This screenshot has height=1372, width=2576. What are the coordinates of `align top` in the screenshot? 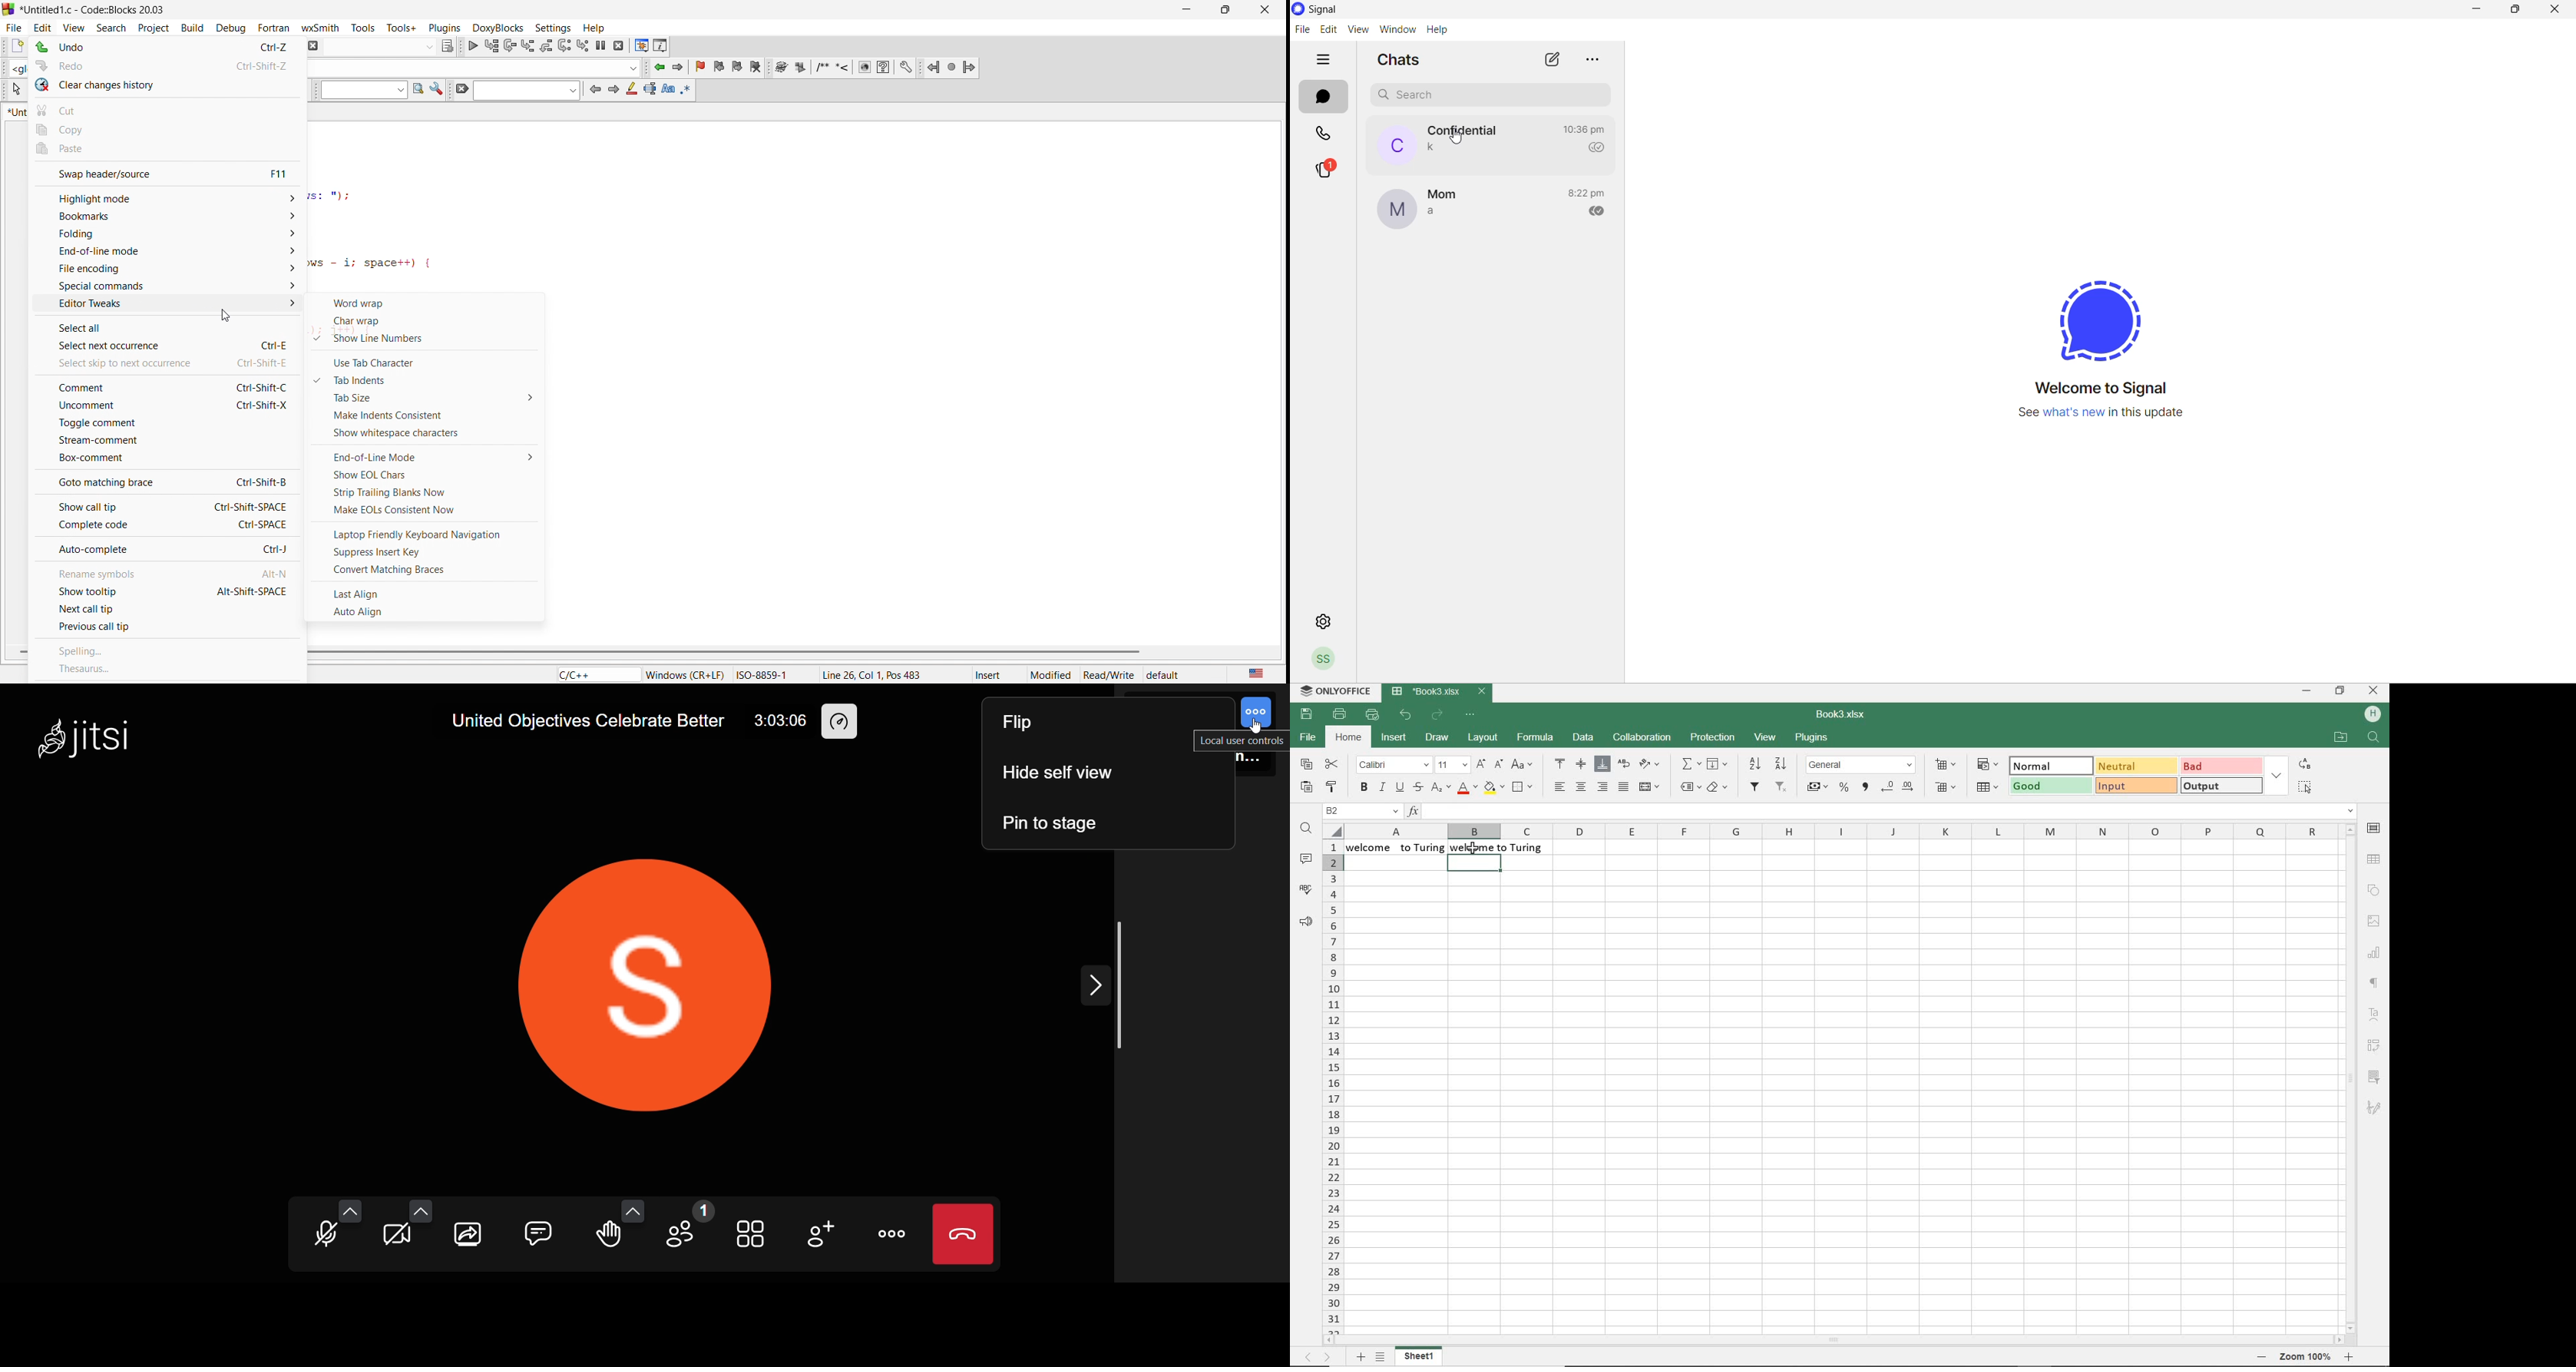 It's located at (1560, 763).